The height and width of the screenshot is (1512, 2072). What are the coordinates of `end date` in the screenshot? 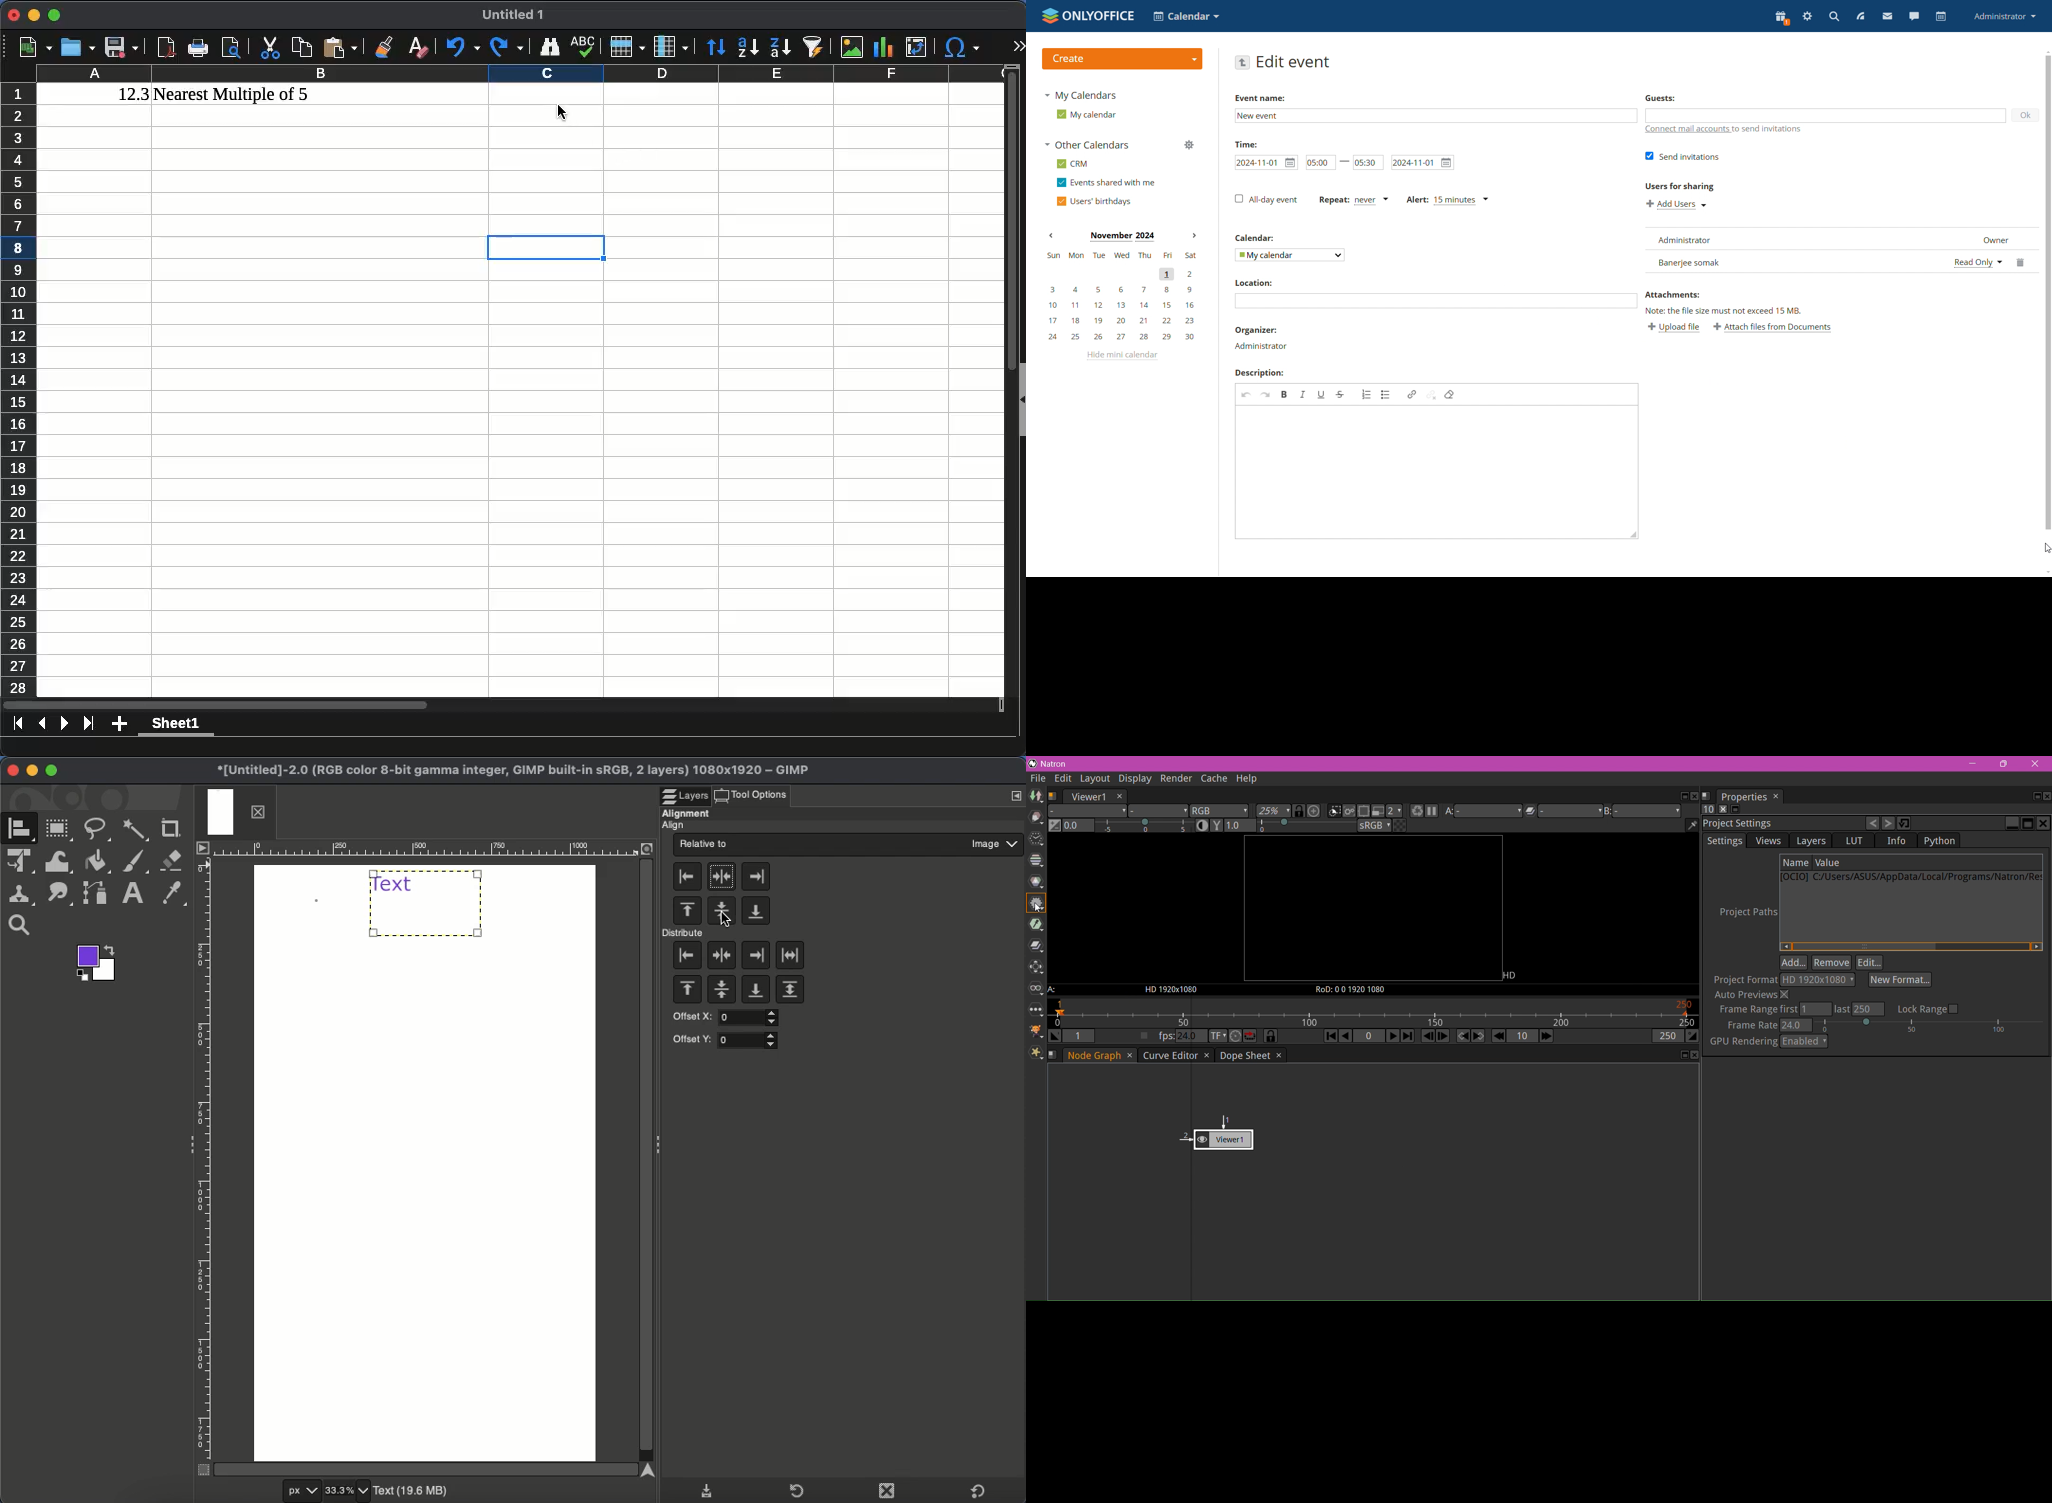 It's located at (1424, 162).